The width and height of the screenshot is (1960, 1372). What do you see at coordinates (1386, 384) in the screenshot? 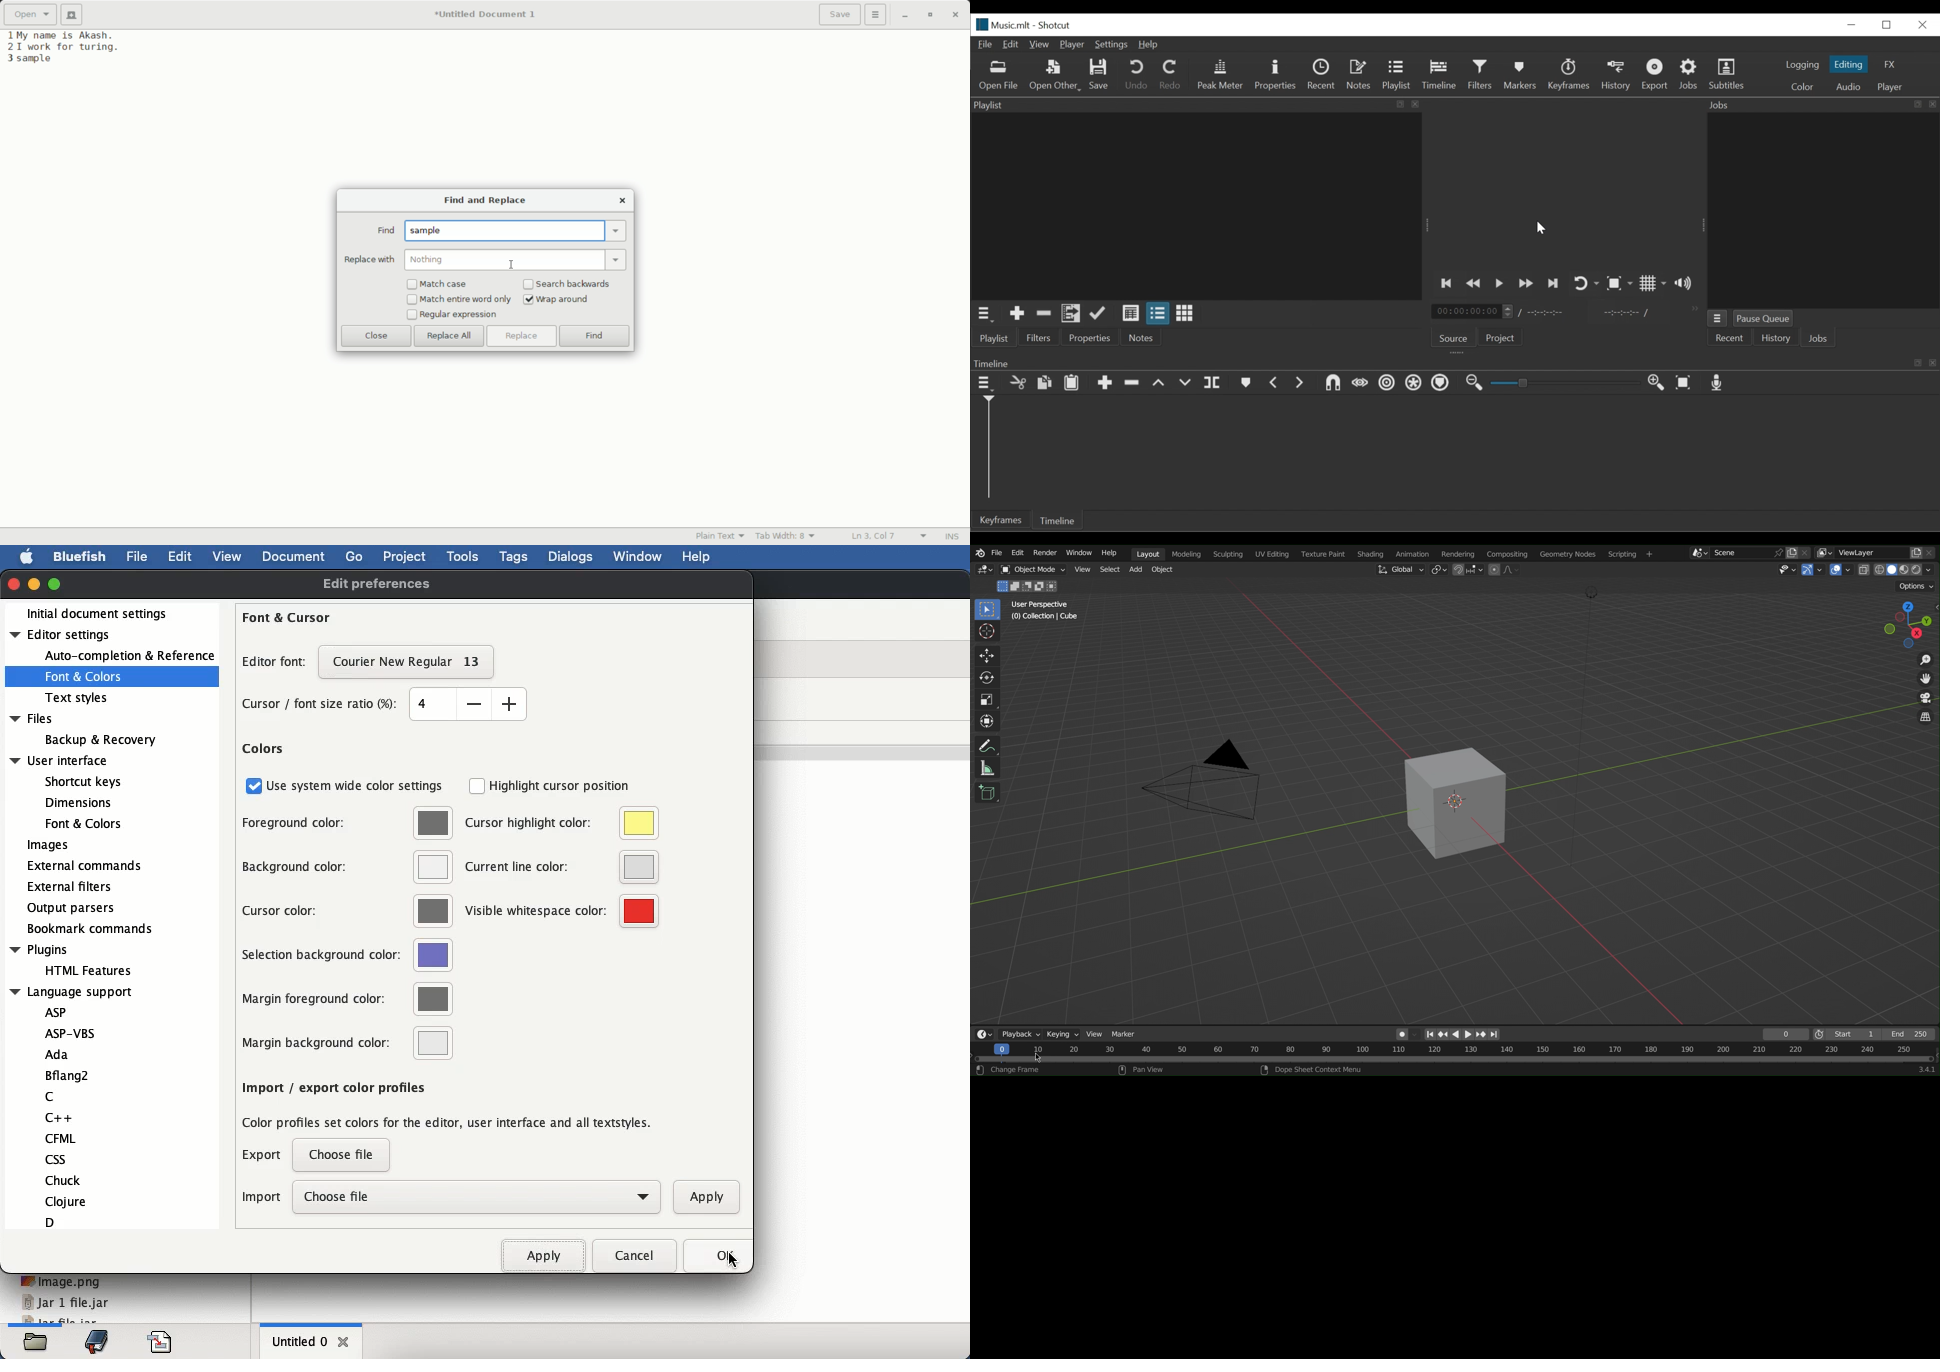
I see `Ripple` at bounding box center [1386, 384].